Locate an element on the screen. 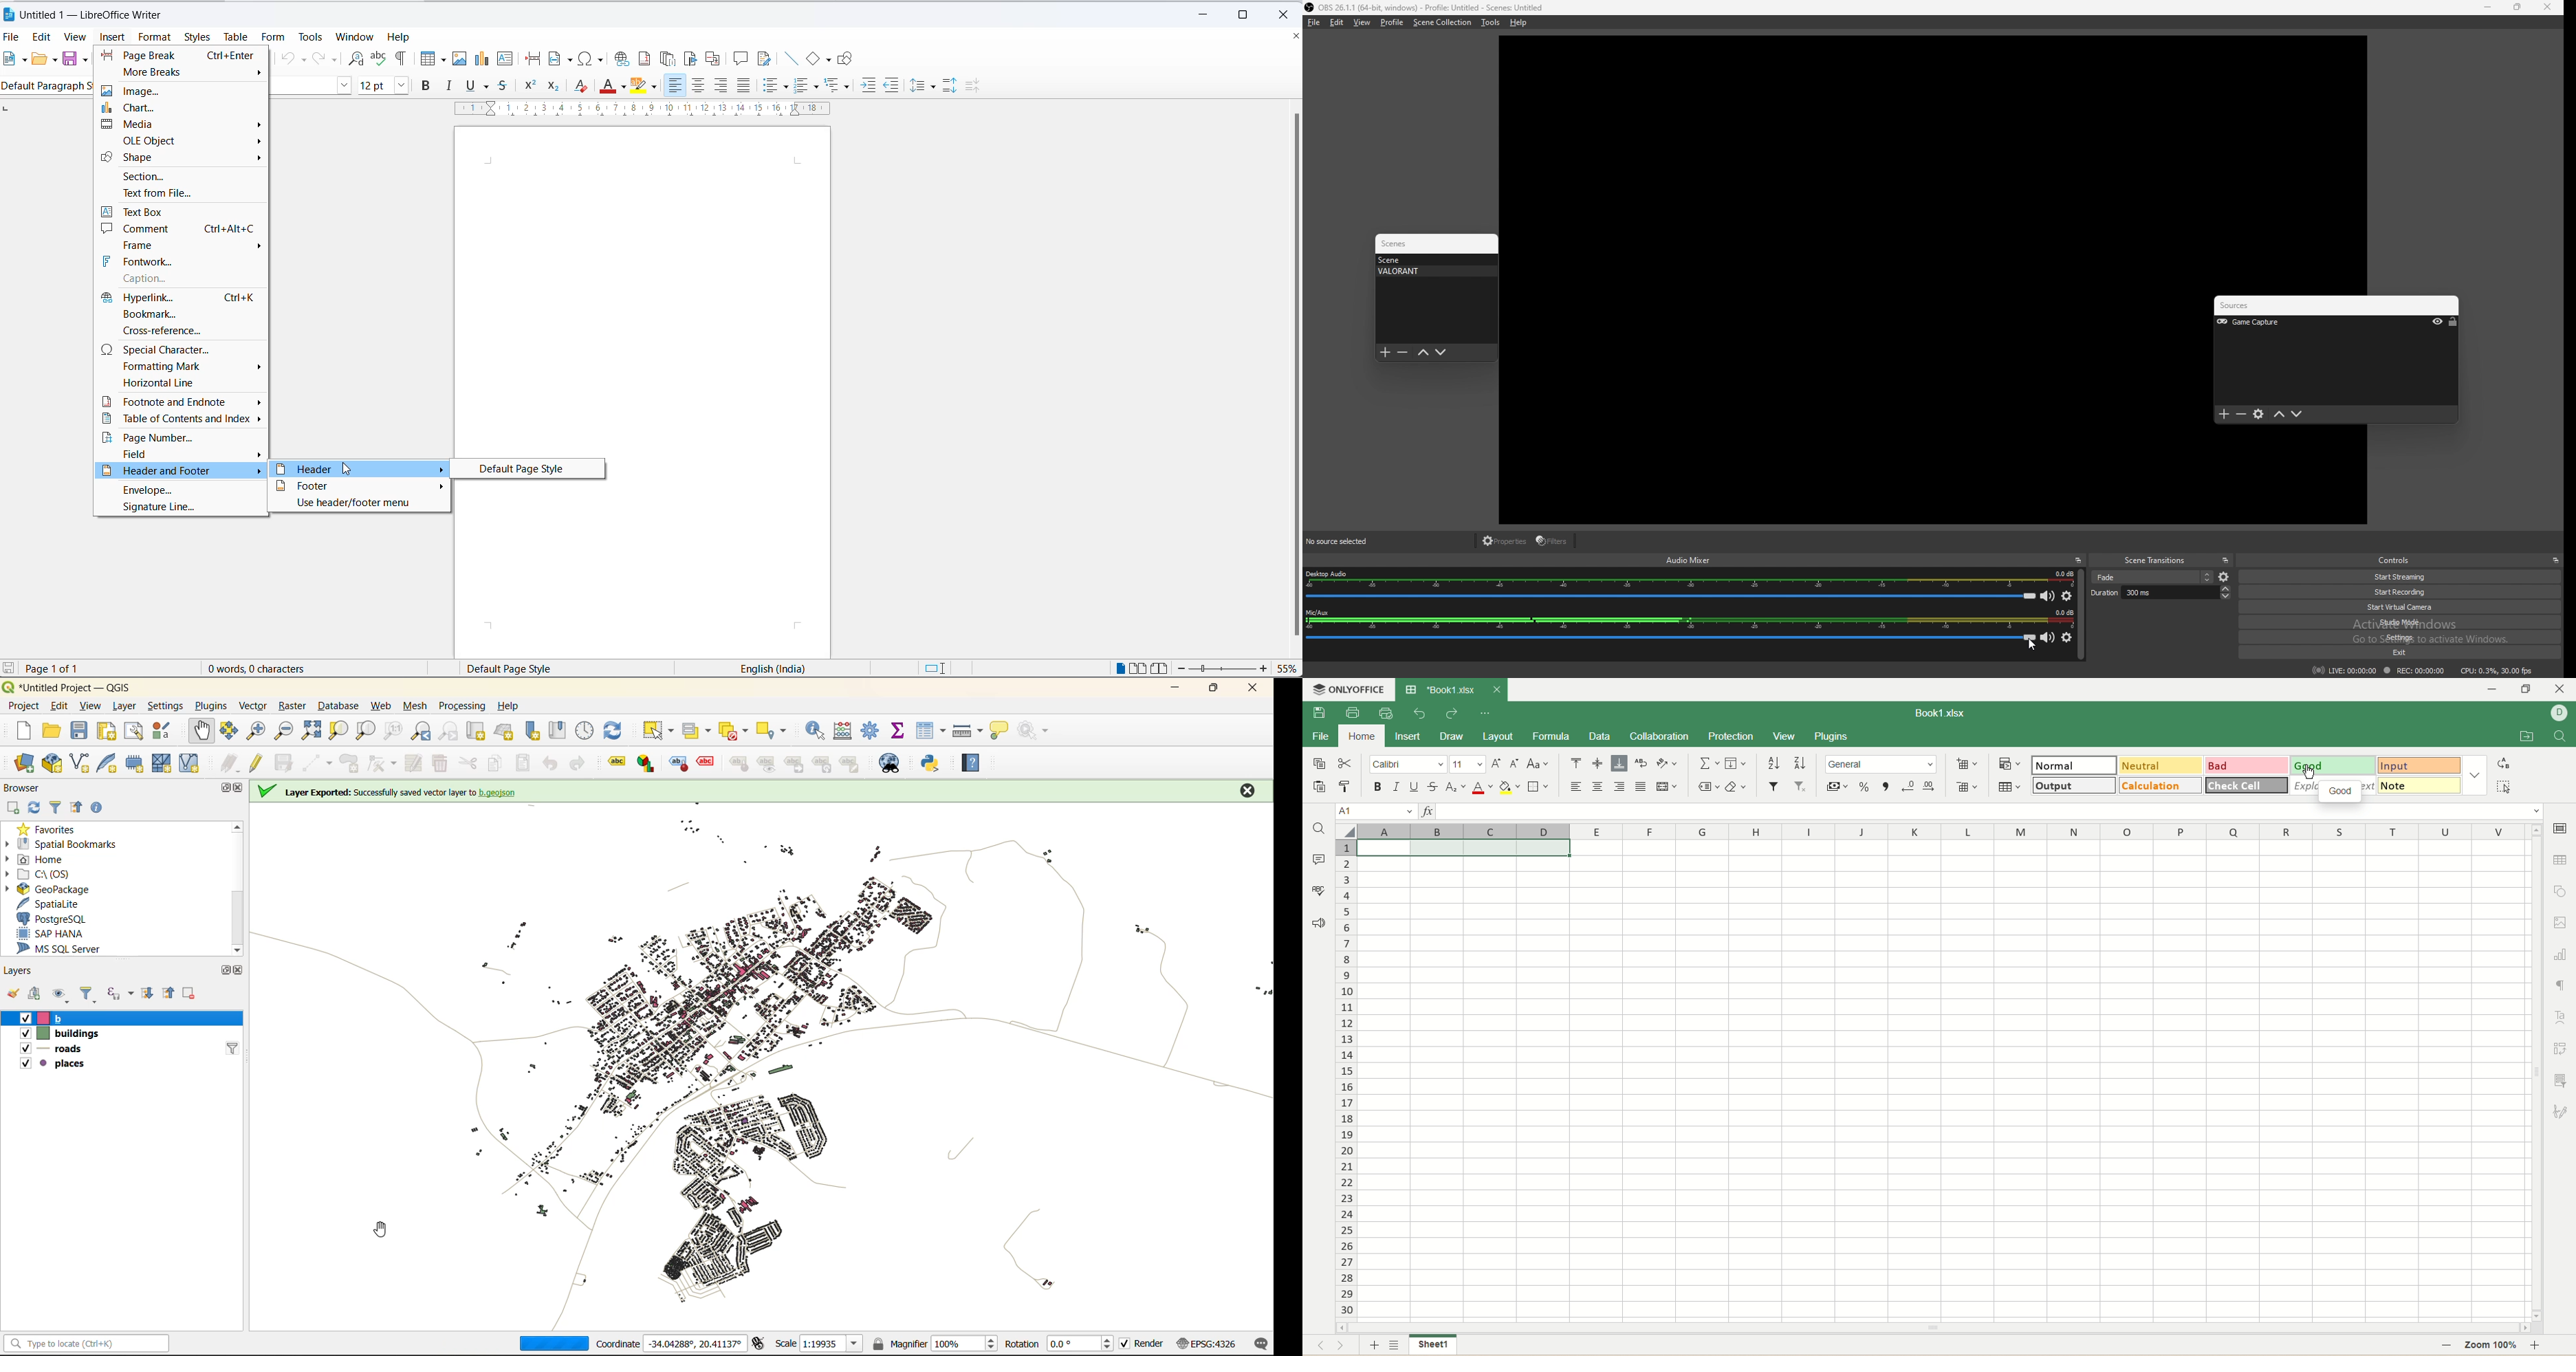 The image size is (2576, 1372). page break is located at coordinates (182, 55).